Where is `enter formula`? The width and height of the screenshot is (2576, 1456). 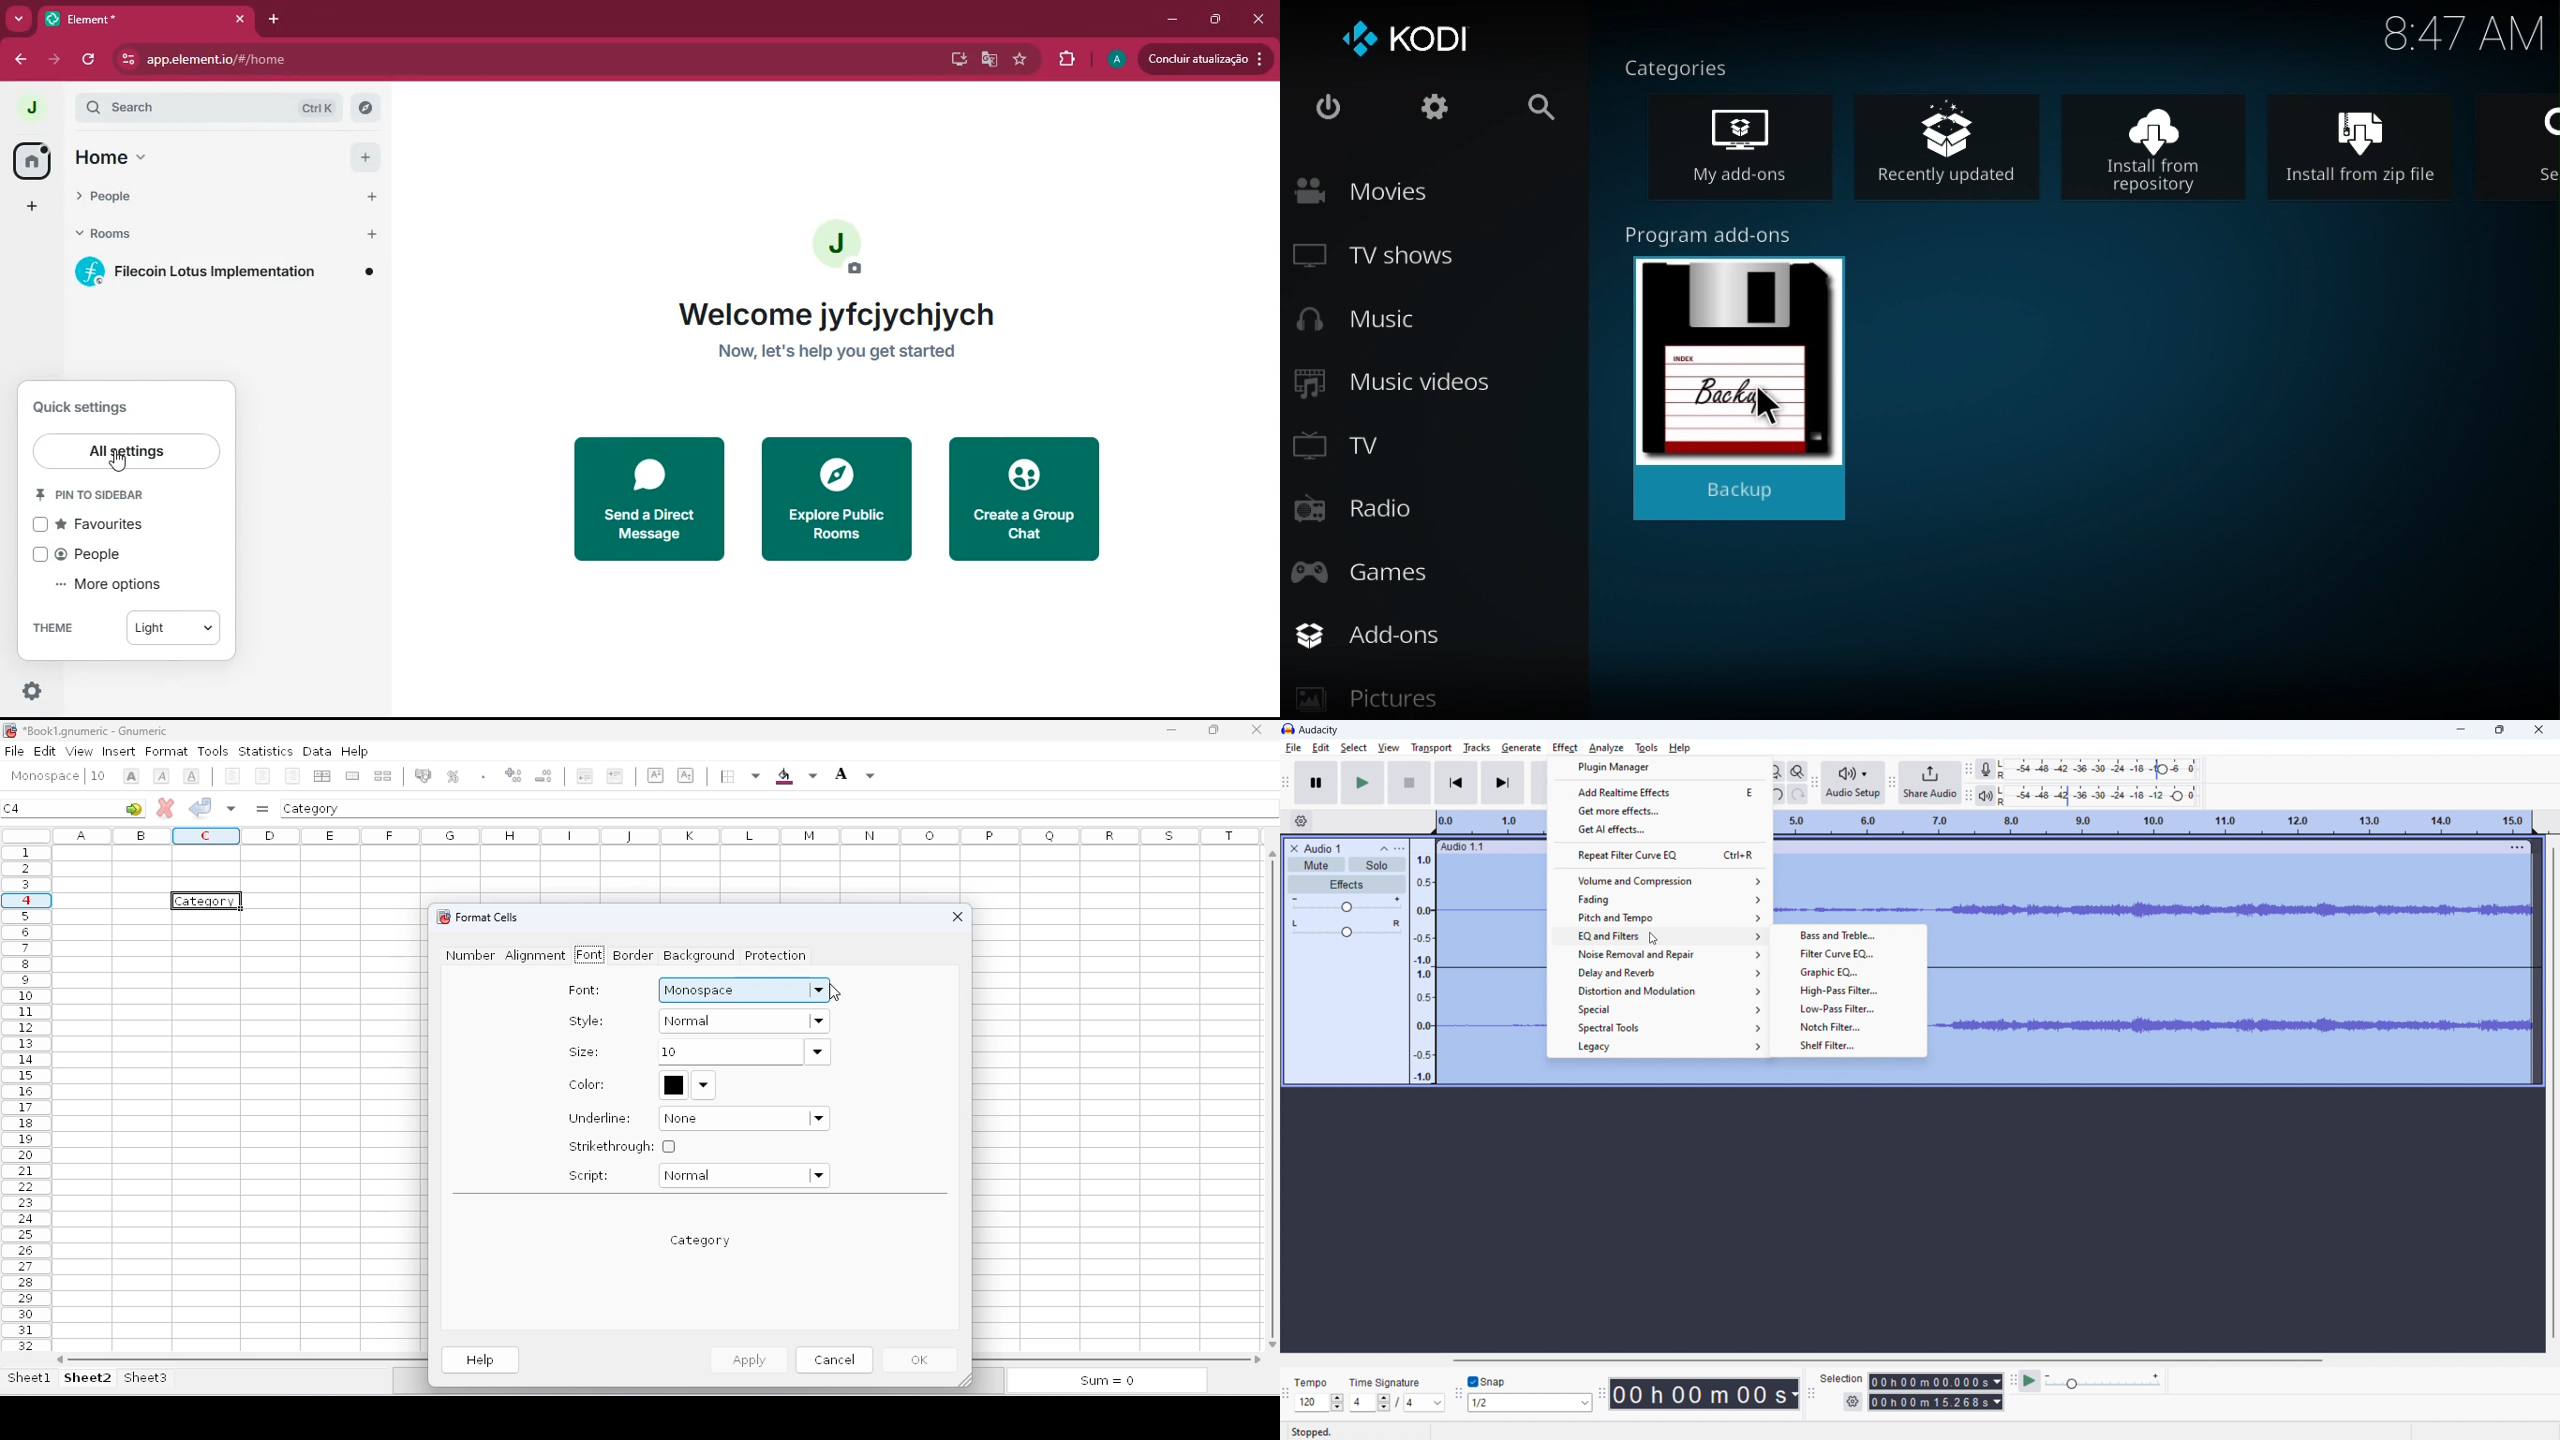 enter formula is located at coordinates (262, 809).